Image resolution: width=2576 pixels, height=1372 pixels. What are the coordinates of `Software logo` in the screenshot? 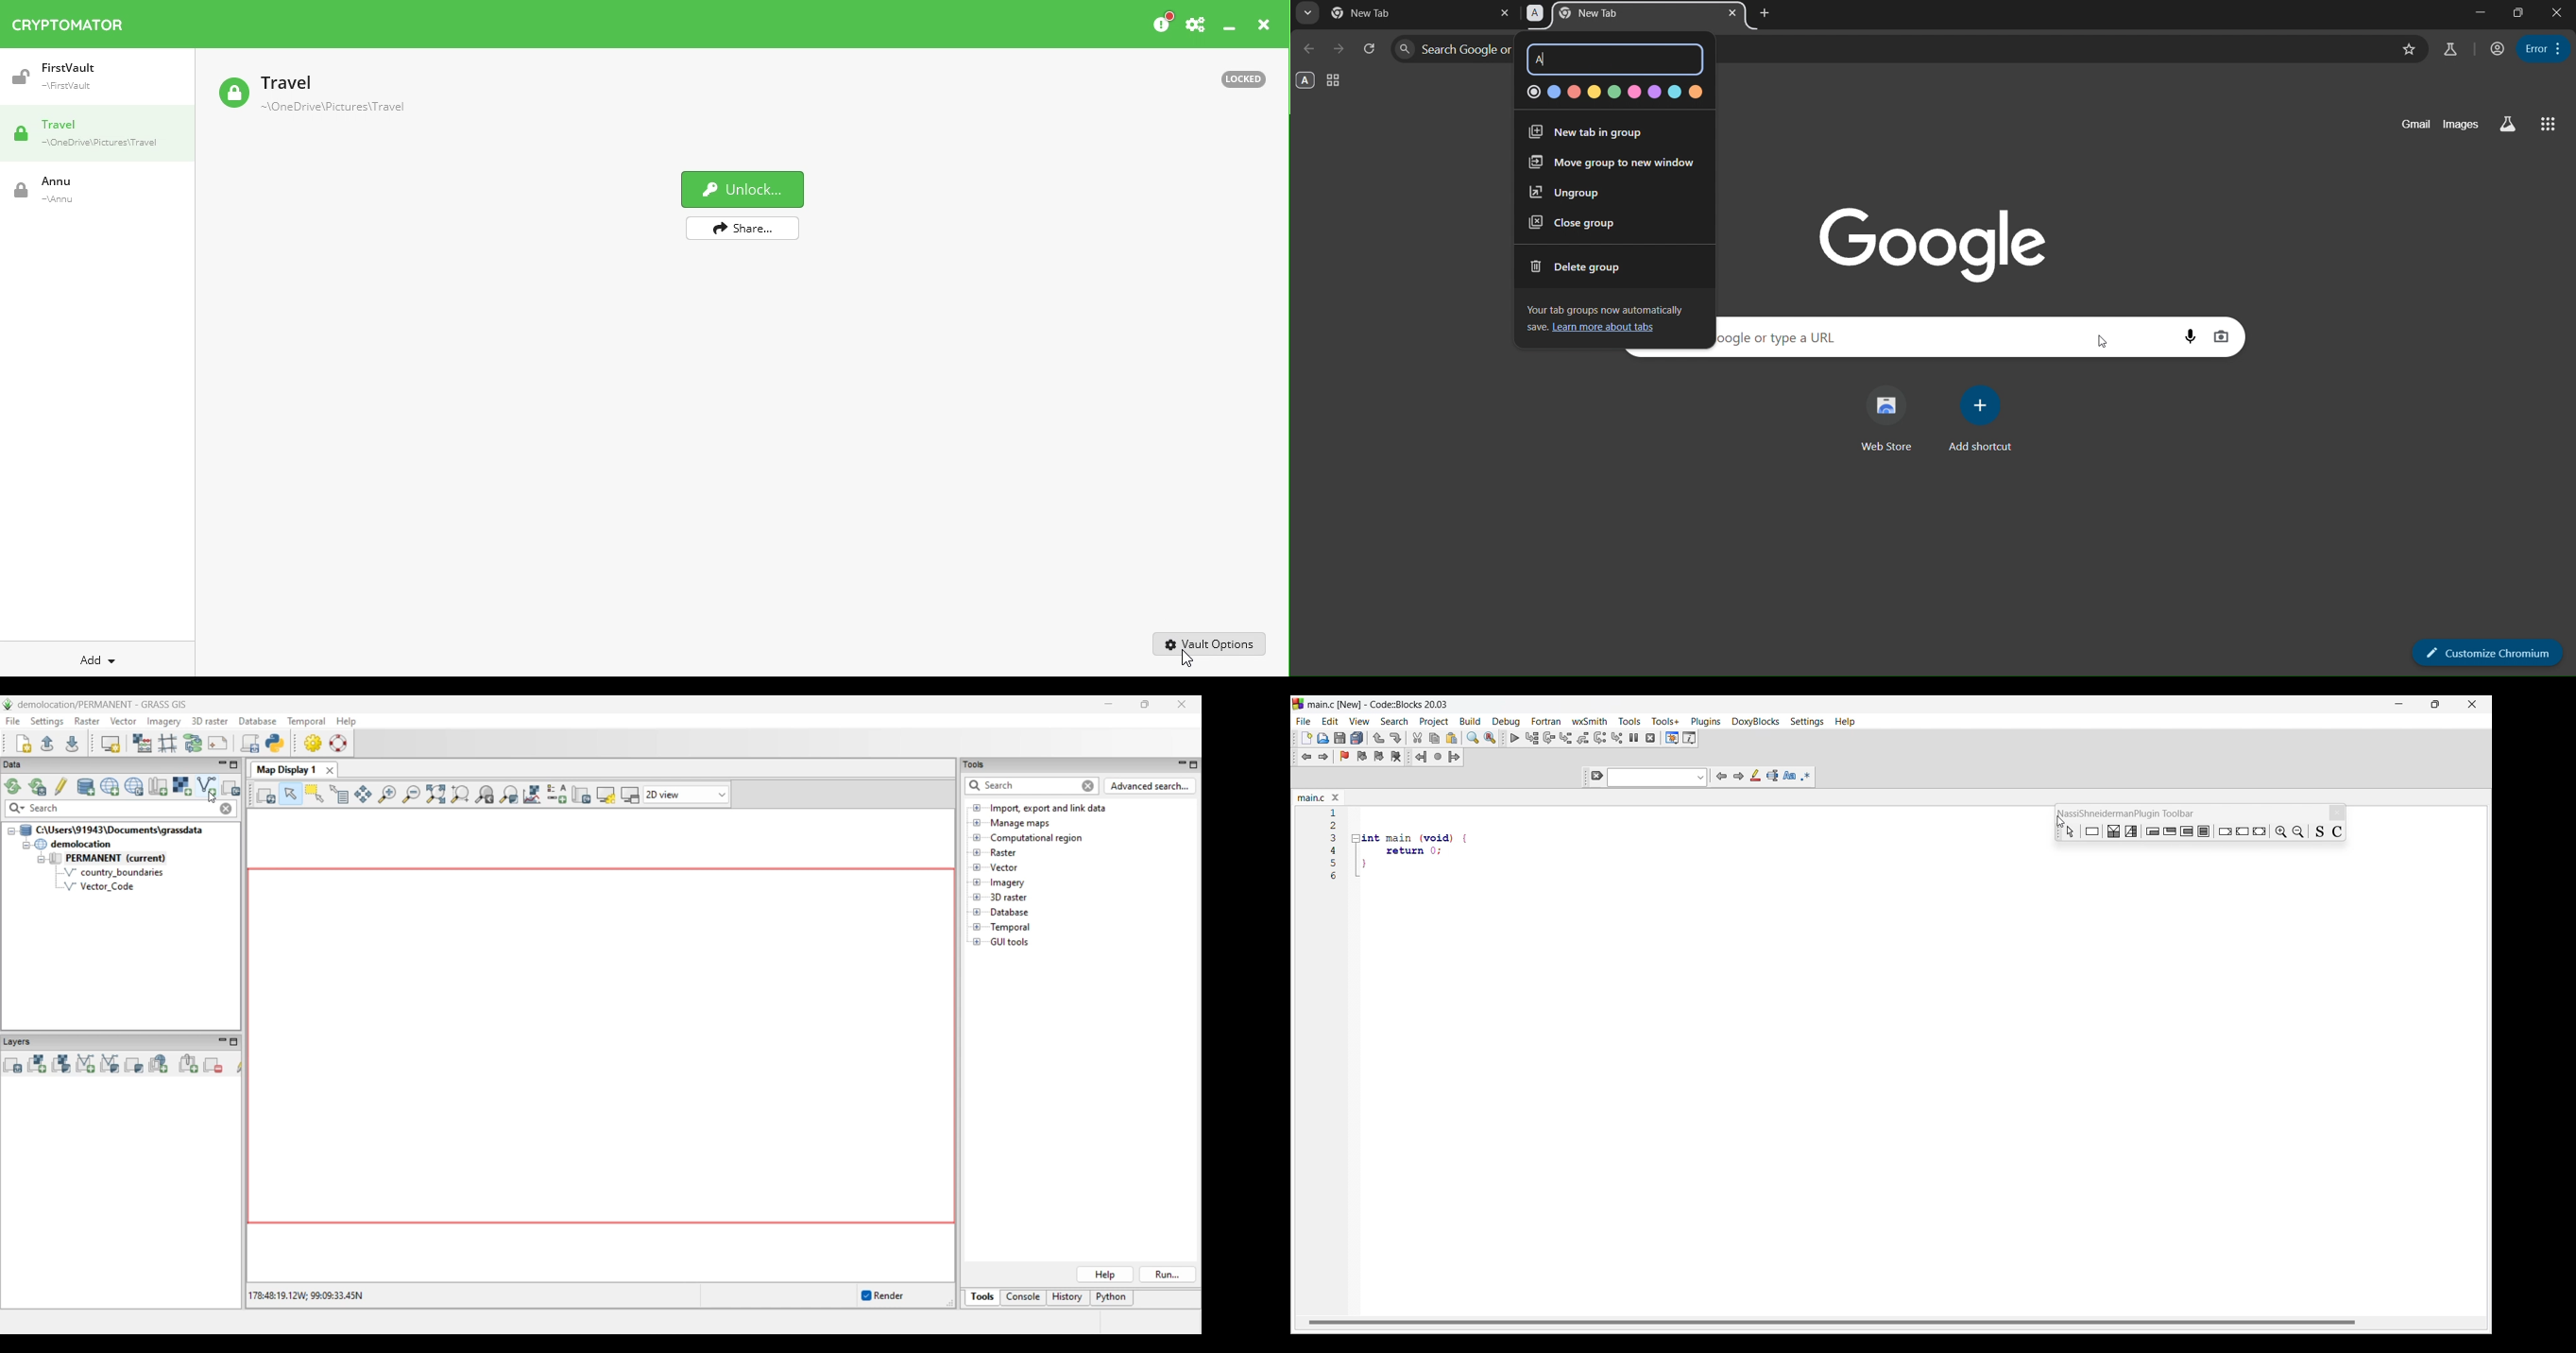 It's located at (1298, 704).